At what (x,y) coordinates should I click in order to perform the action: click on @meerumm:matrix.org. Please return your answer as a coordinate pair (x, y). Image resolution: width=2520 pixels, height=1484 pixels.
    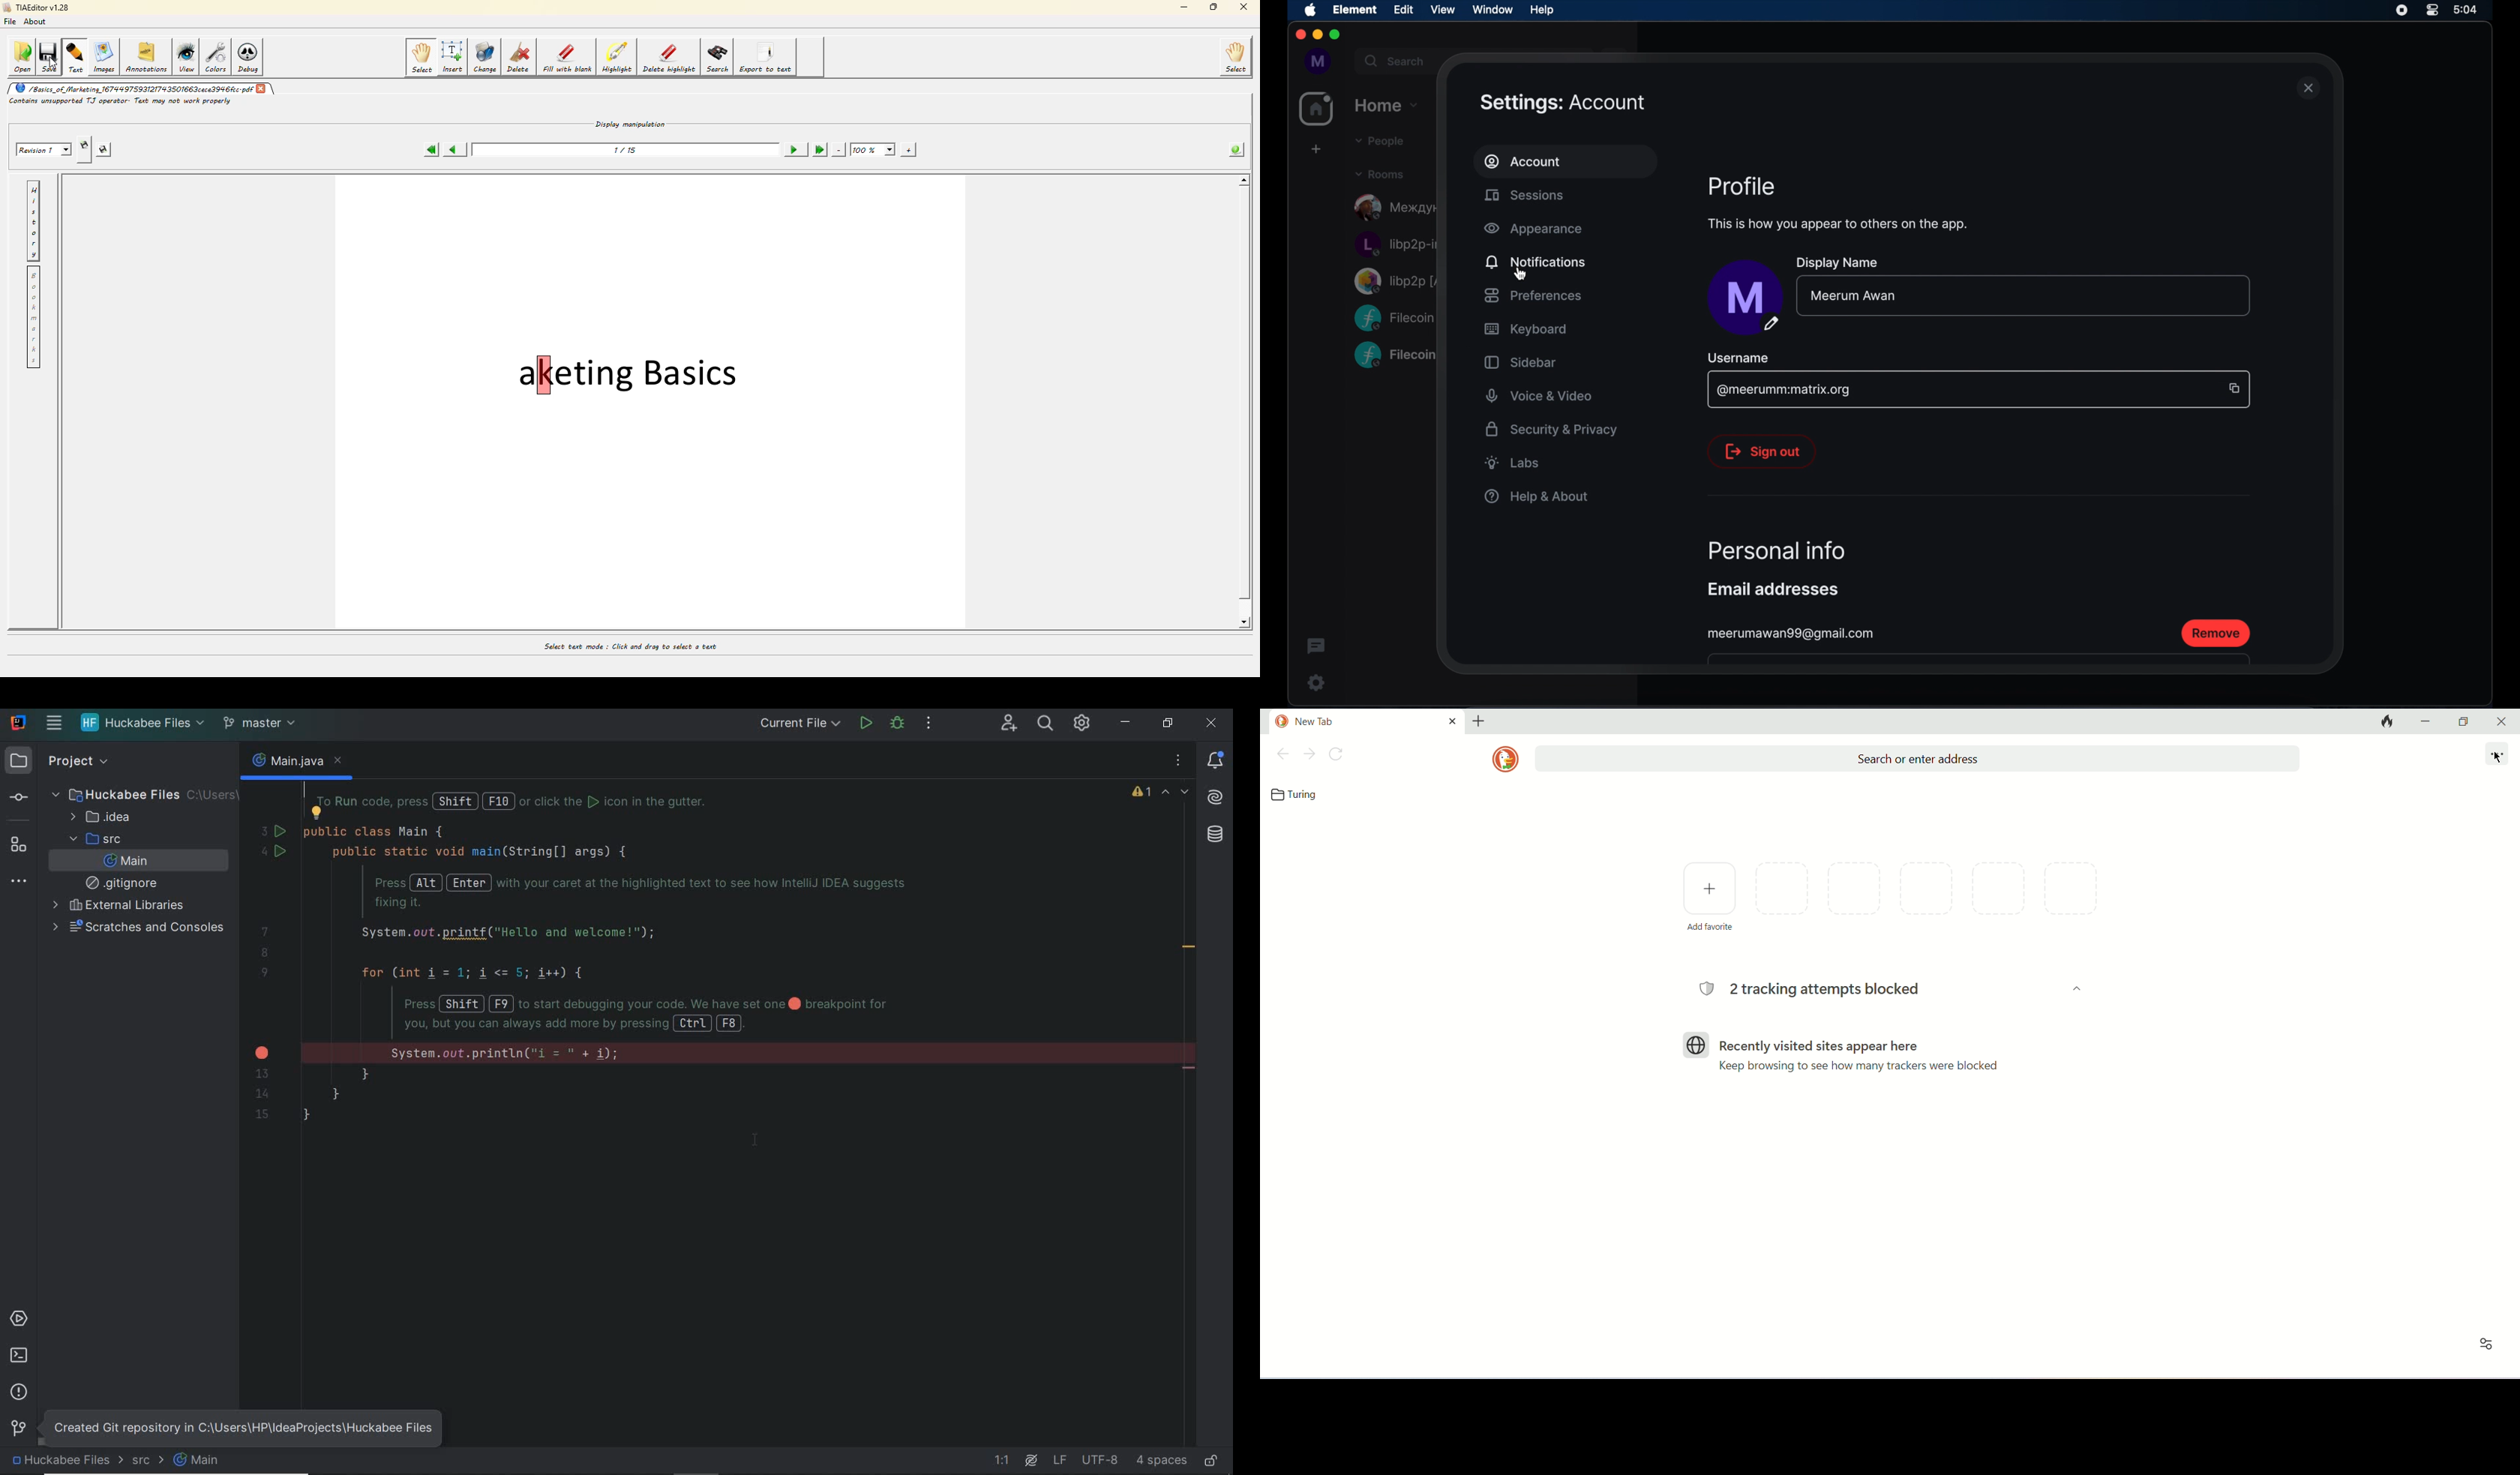
    Looking at the image, I should click on (1784, 390).